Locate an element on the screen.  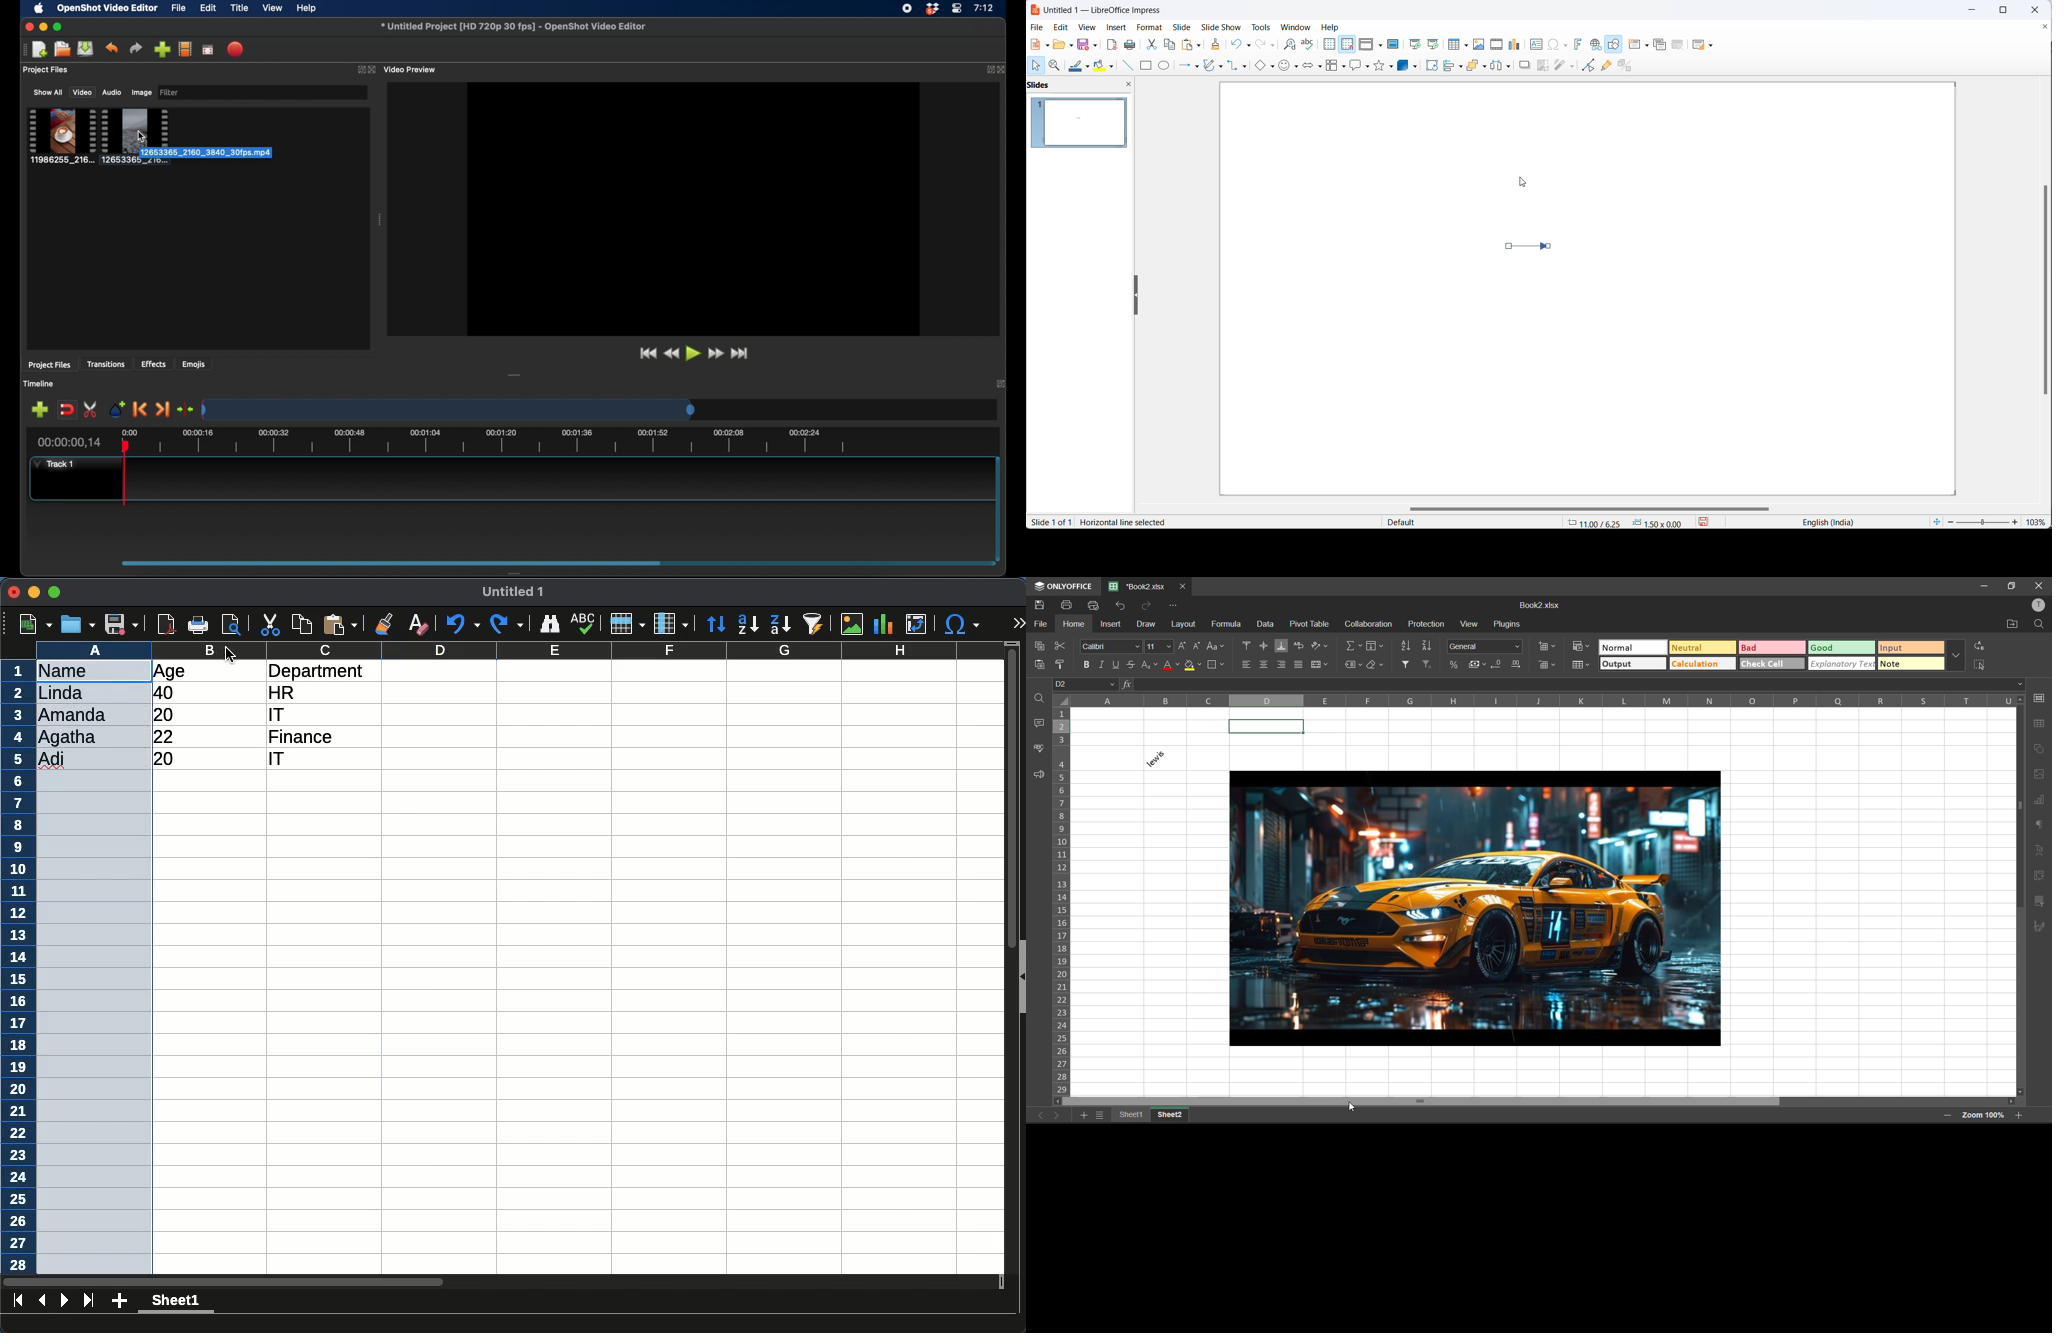
save is located at coordinates (1043, 607).